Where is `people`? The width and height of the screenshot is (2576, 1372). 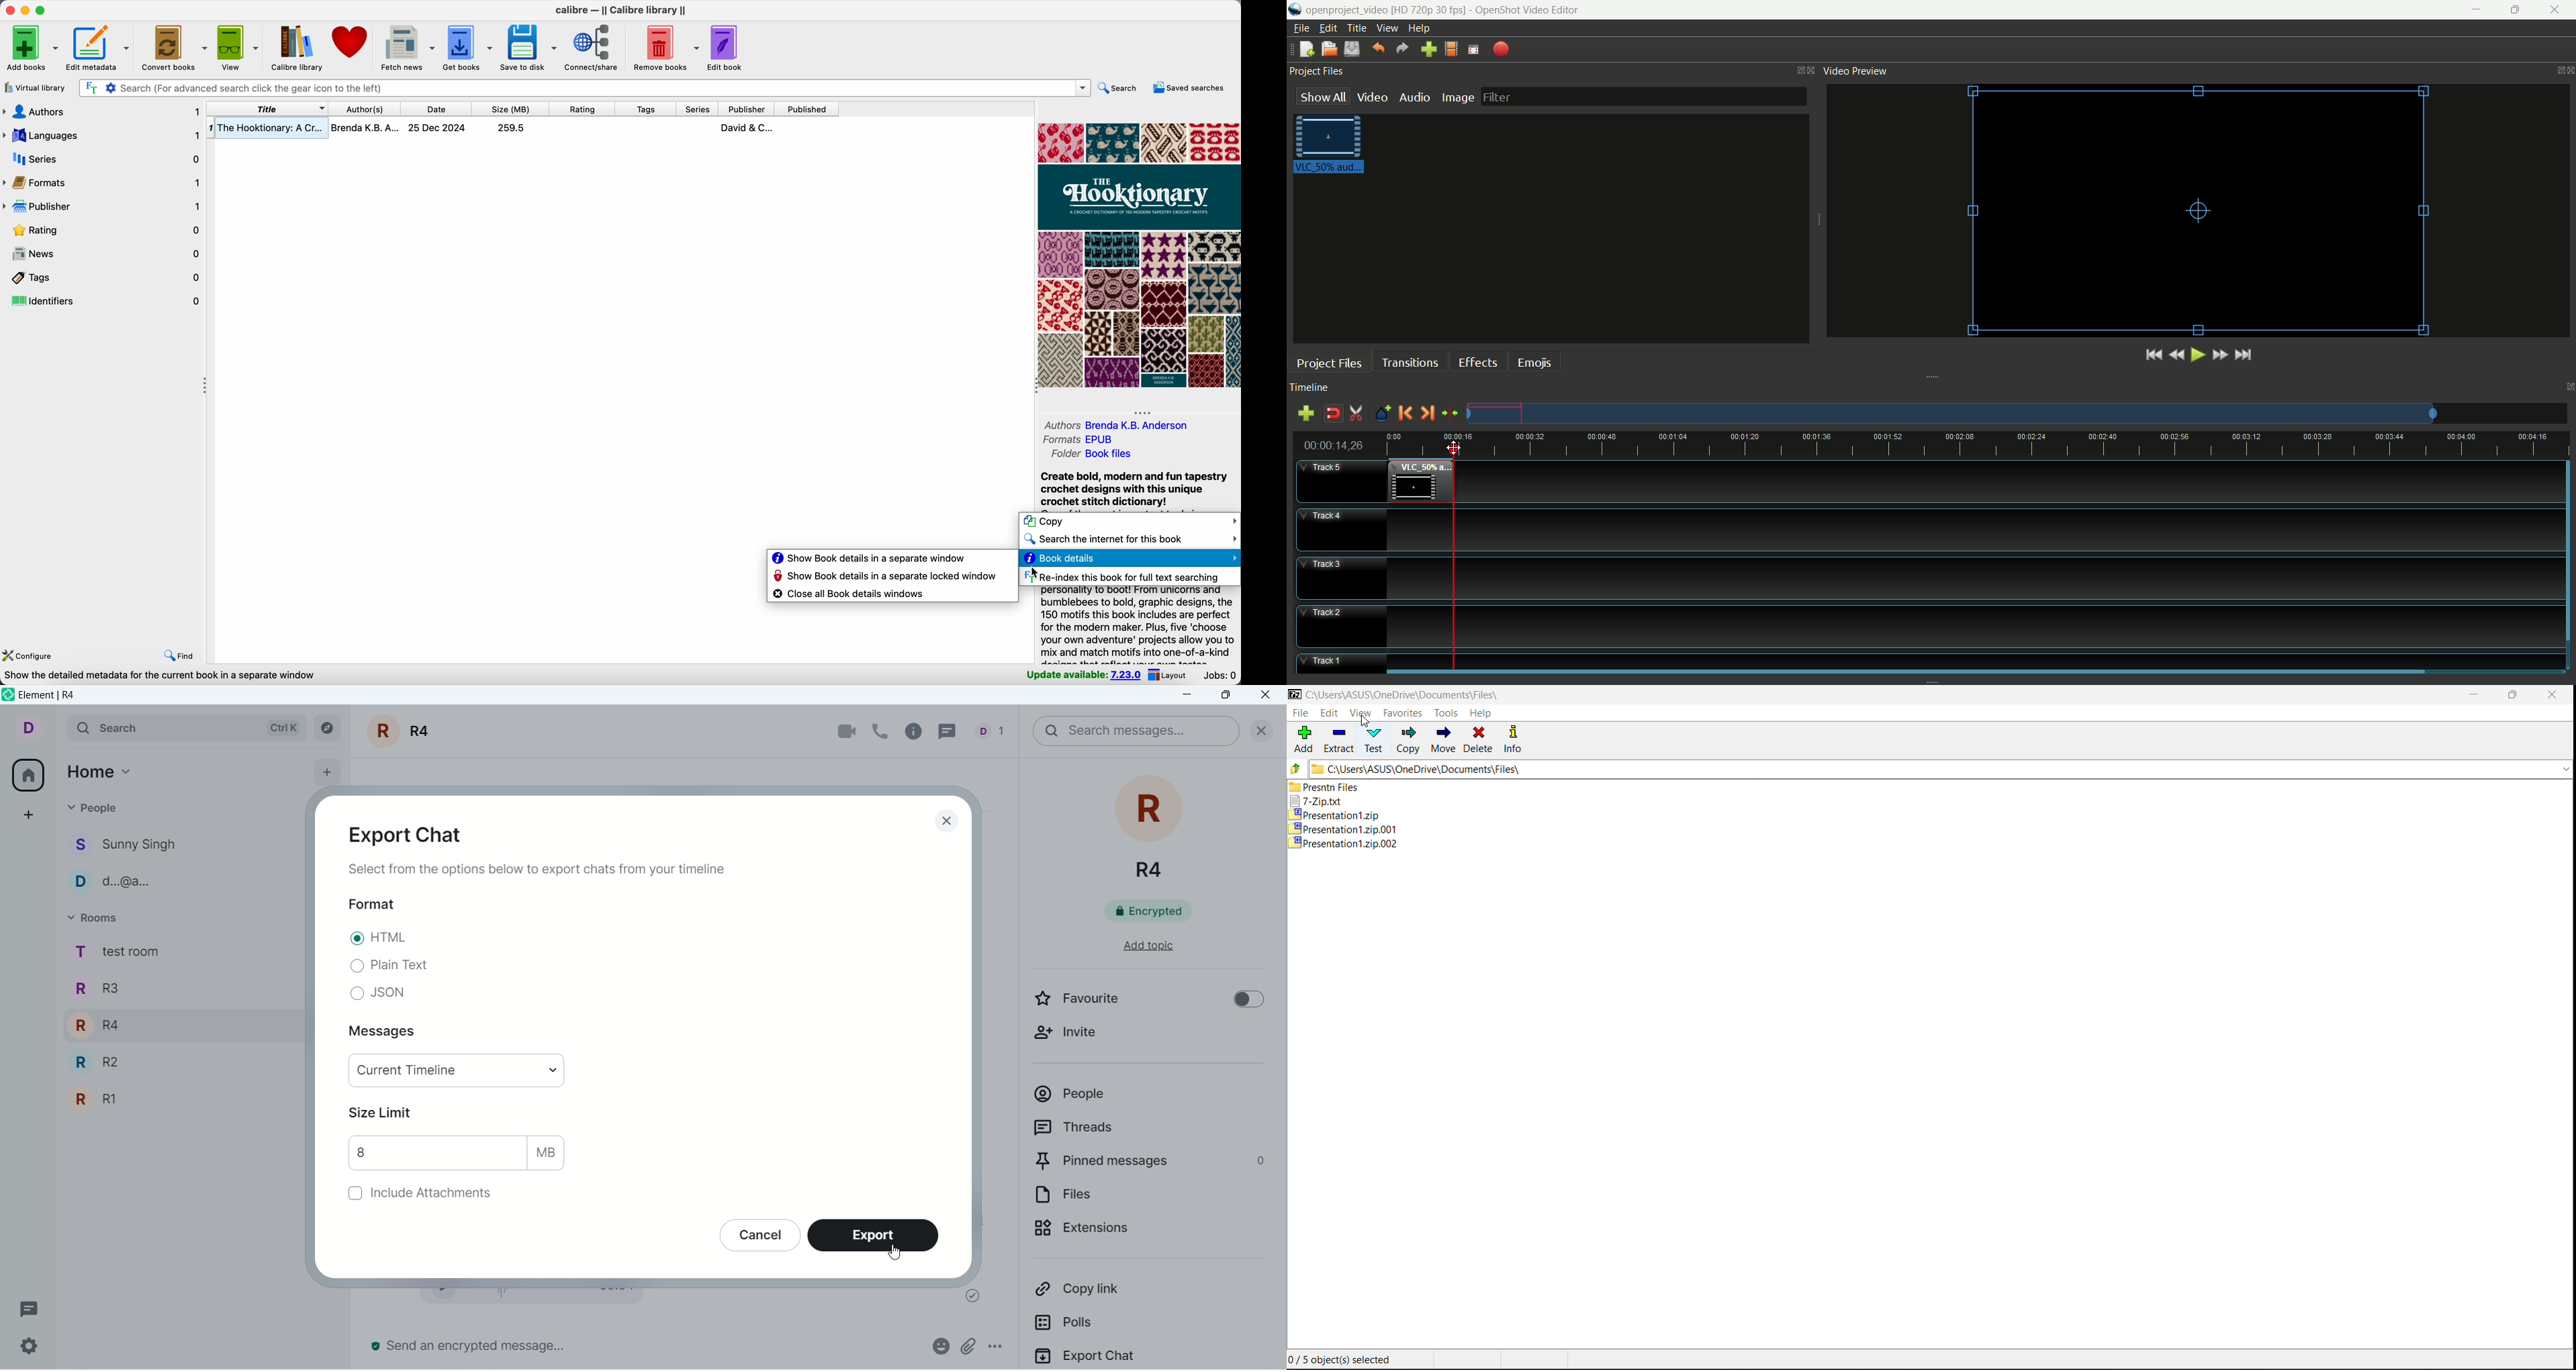 people is located at coordinates (995, 730).